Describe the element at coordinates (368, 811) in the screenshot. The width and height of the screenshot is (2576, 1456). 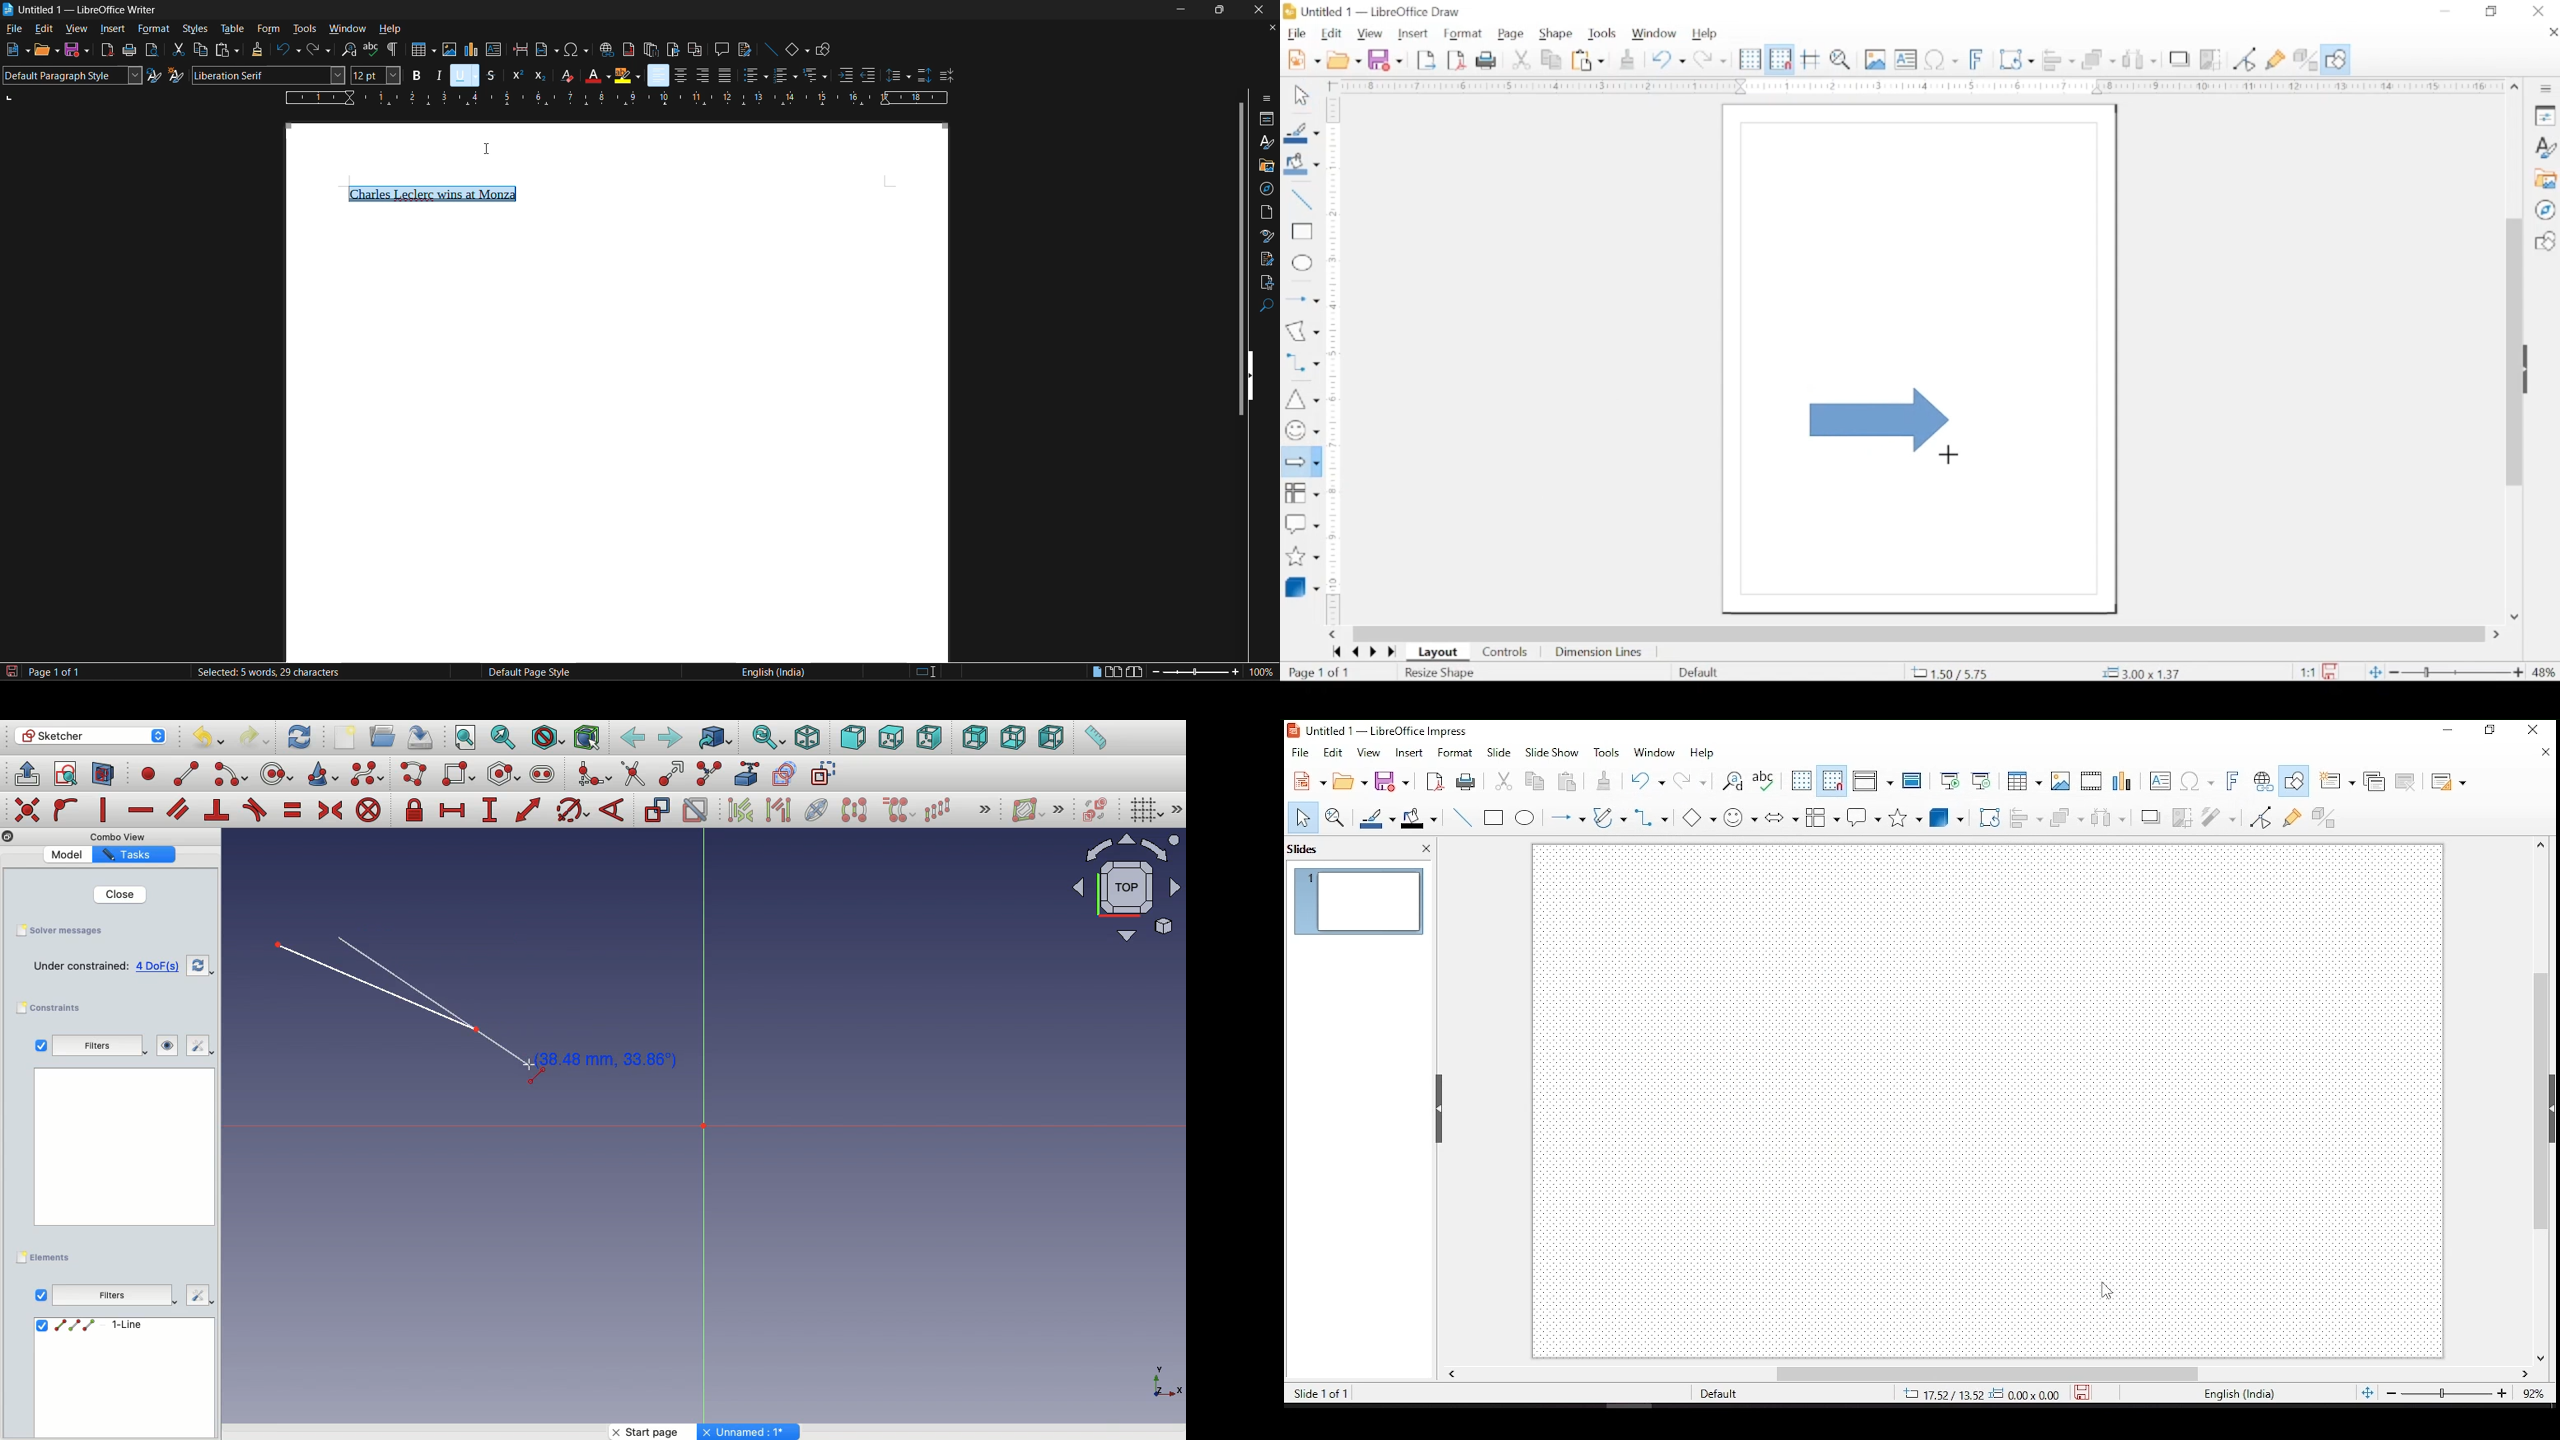
I see `Constrain block` at that location.